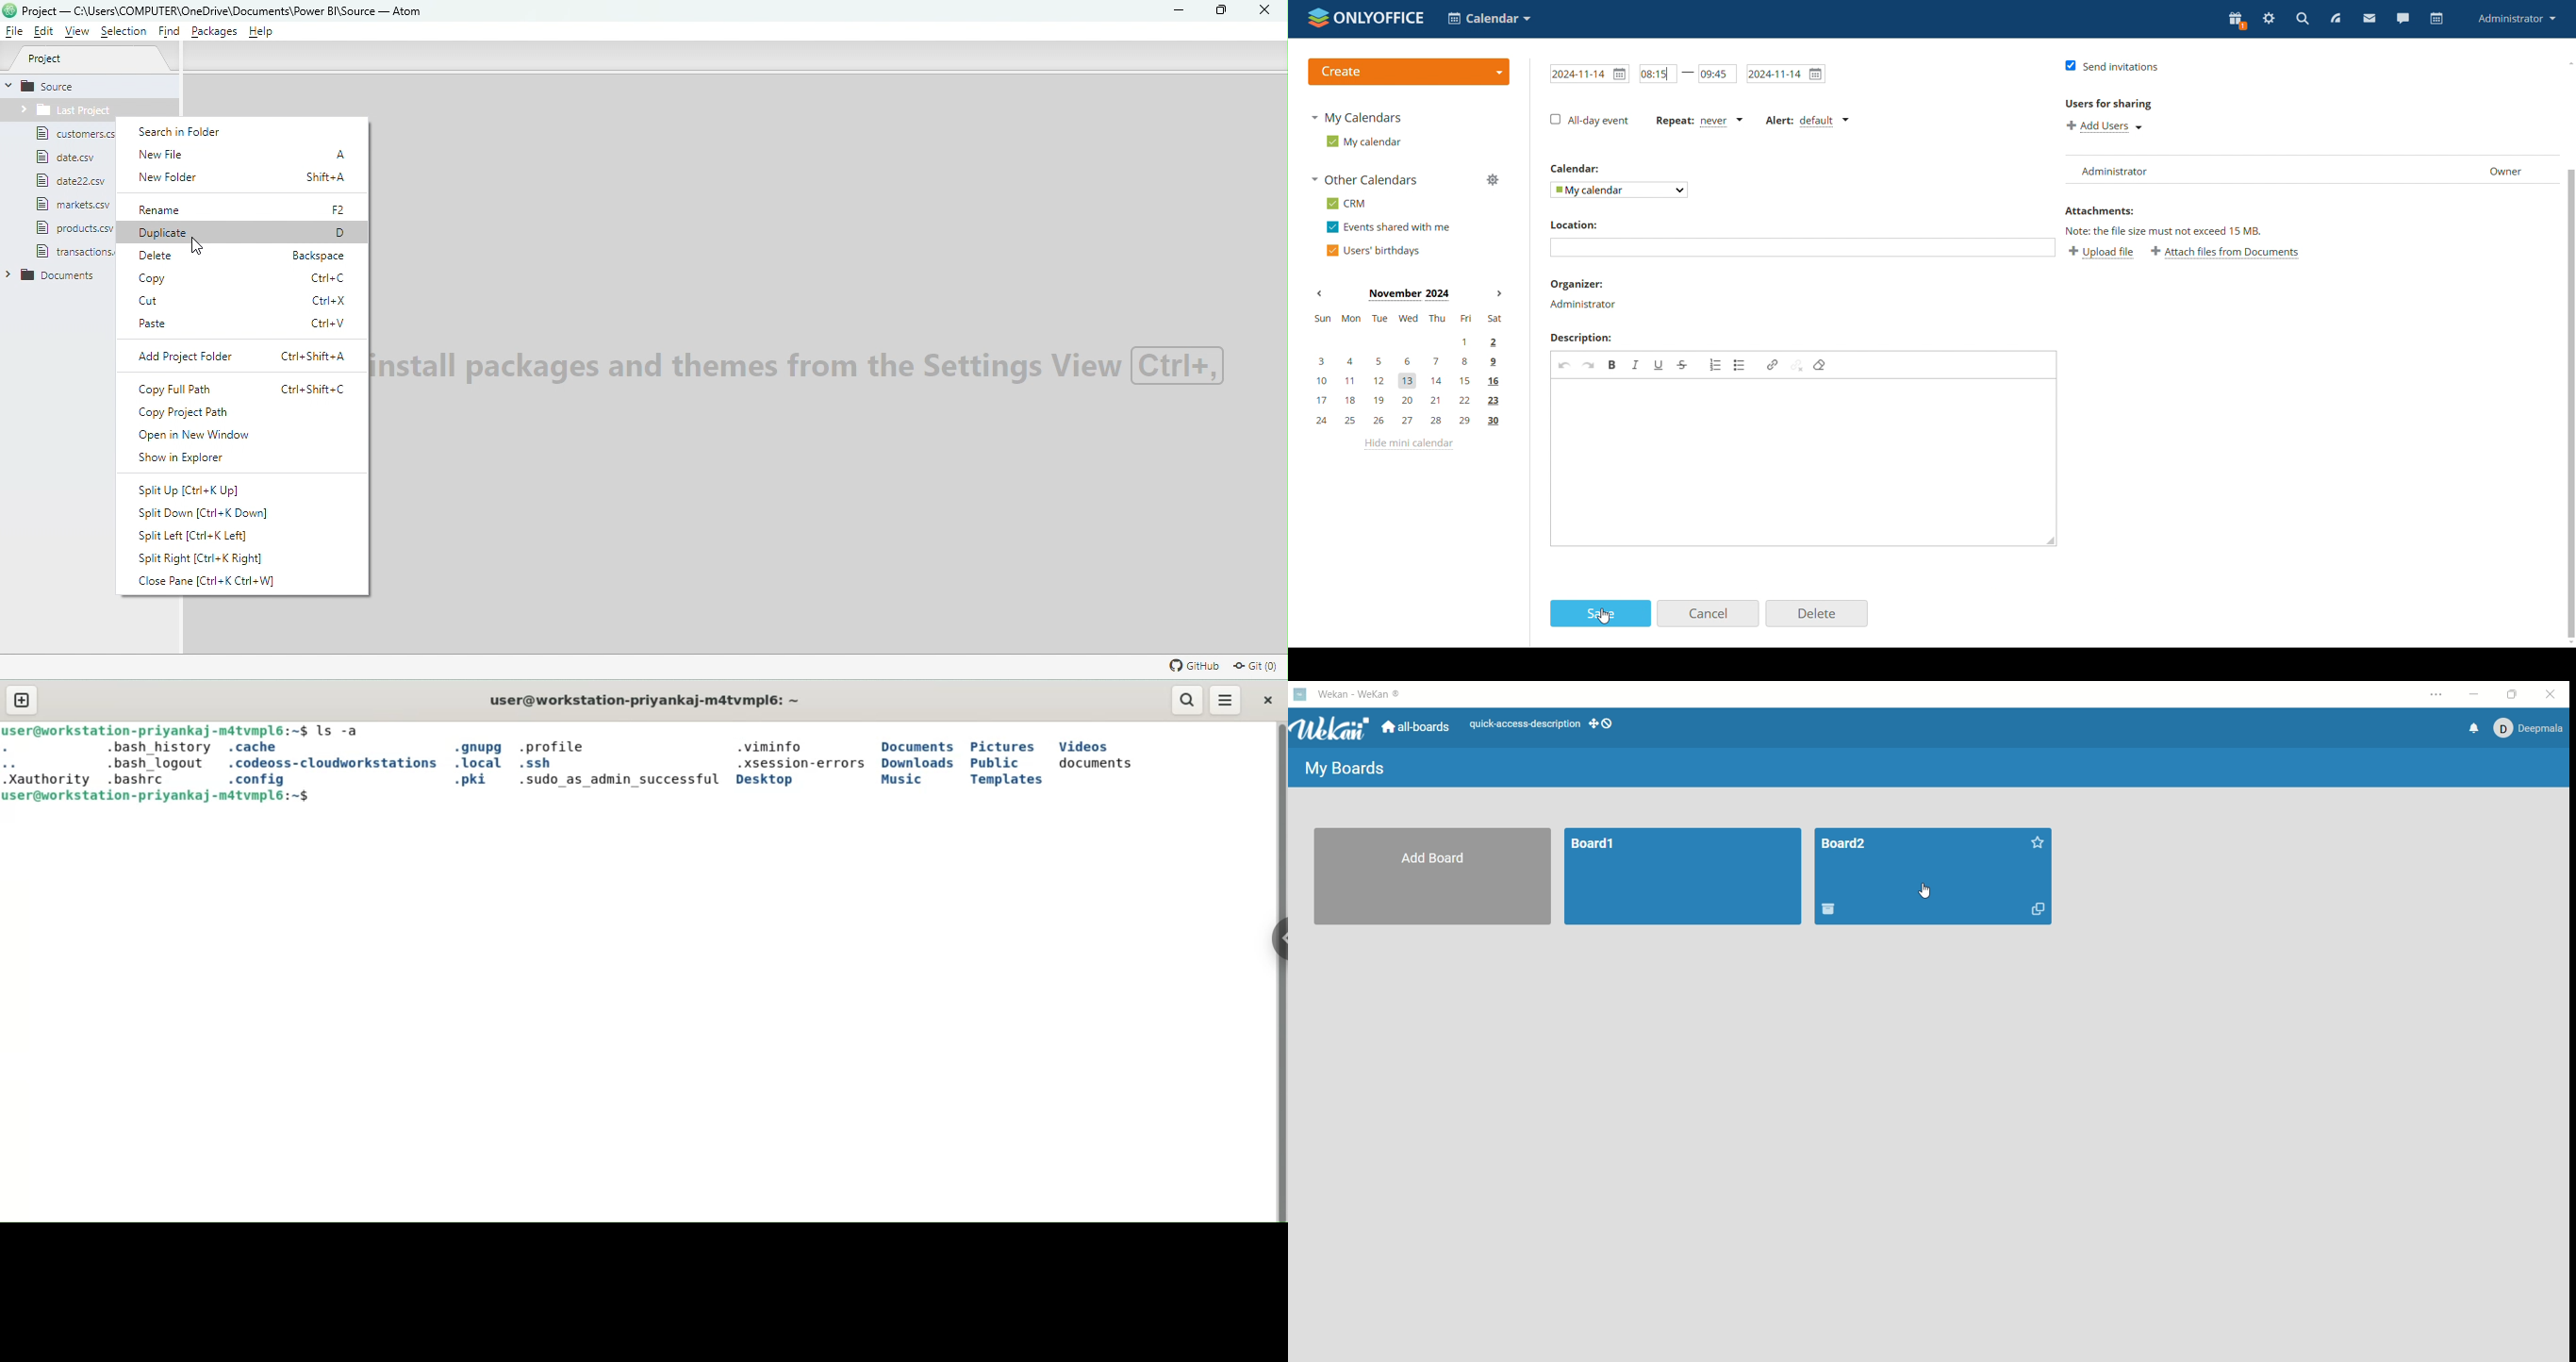 This screenshot has height=1372, width=2576. What do you see at coordinates (241, 258) in the screenshot?
I see `Delete` at bounding box center [241, 258].